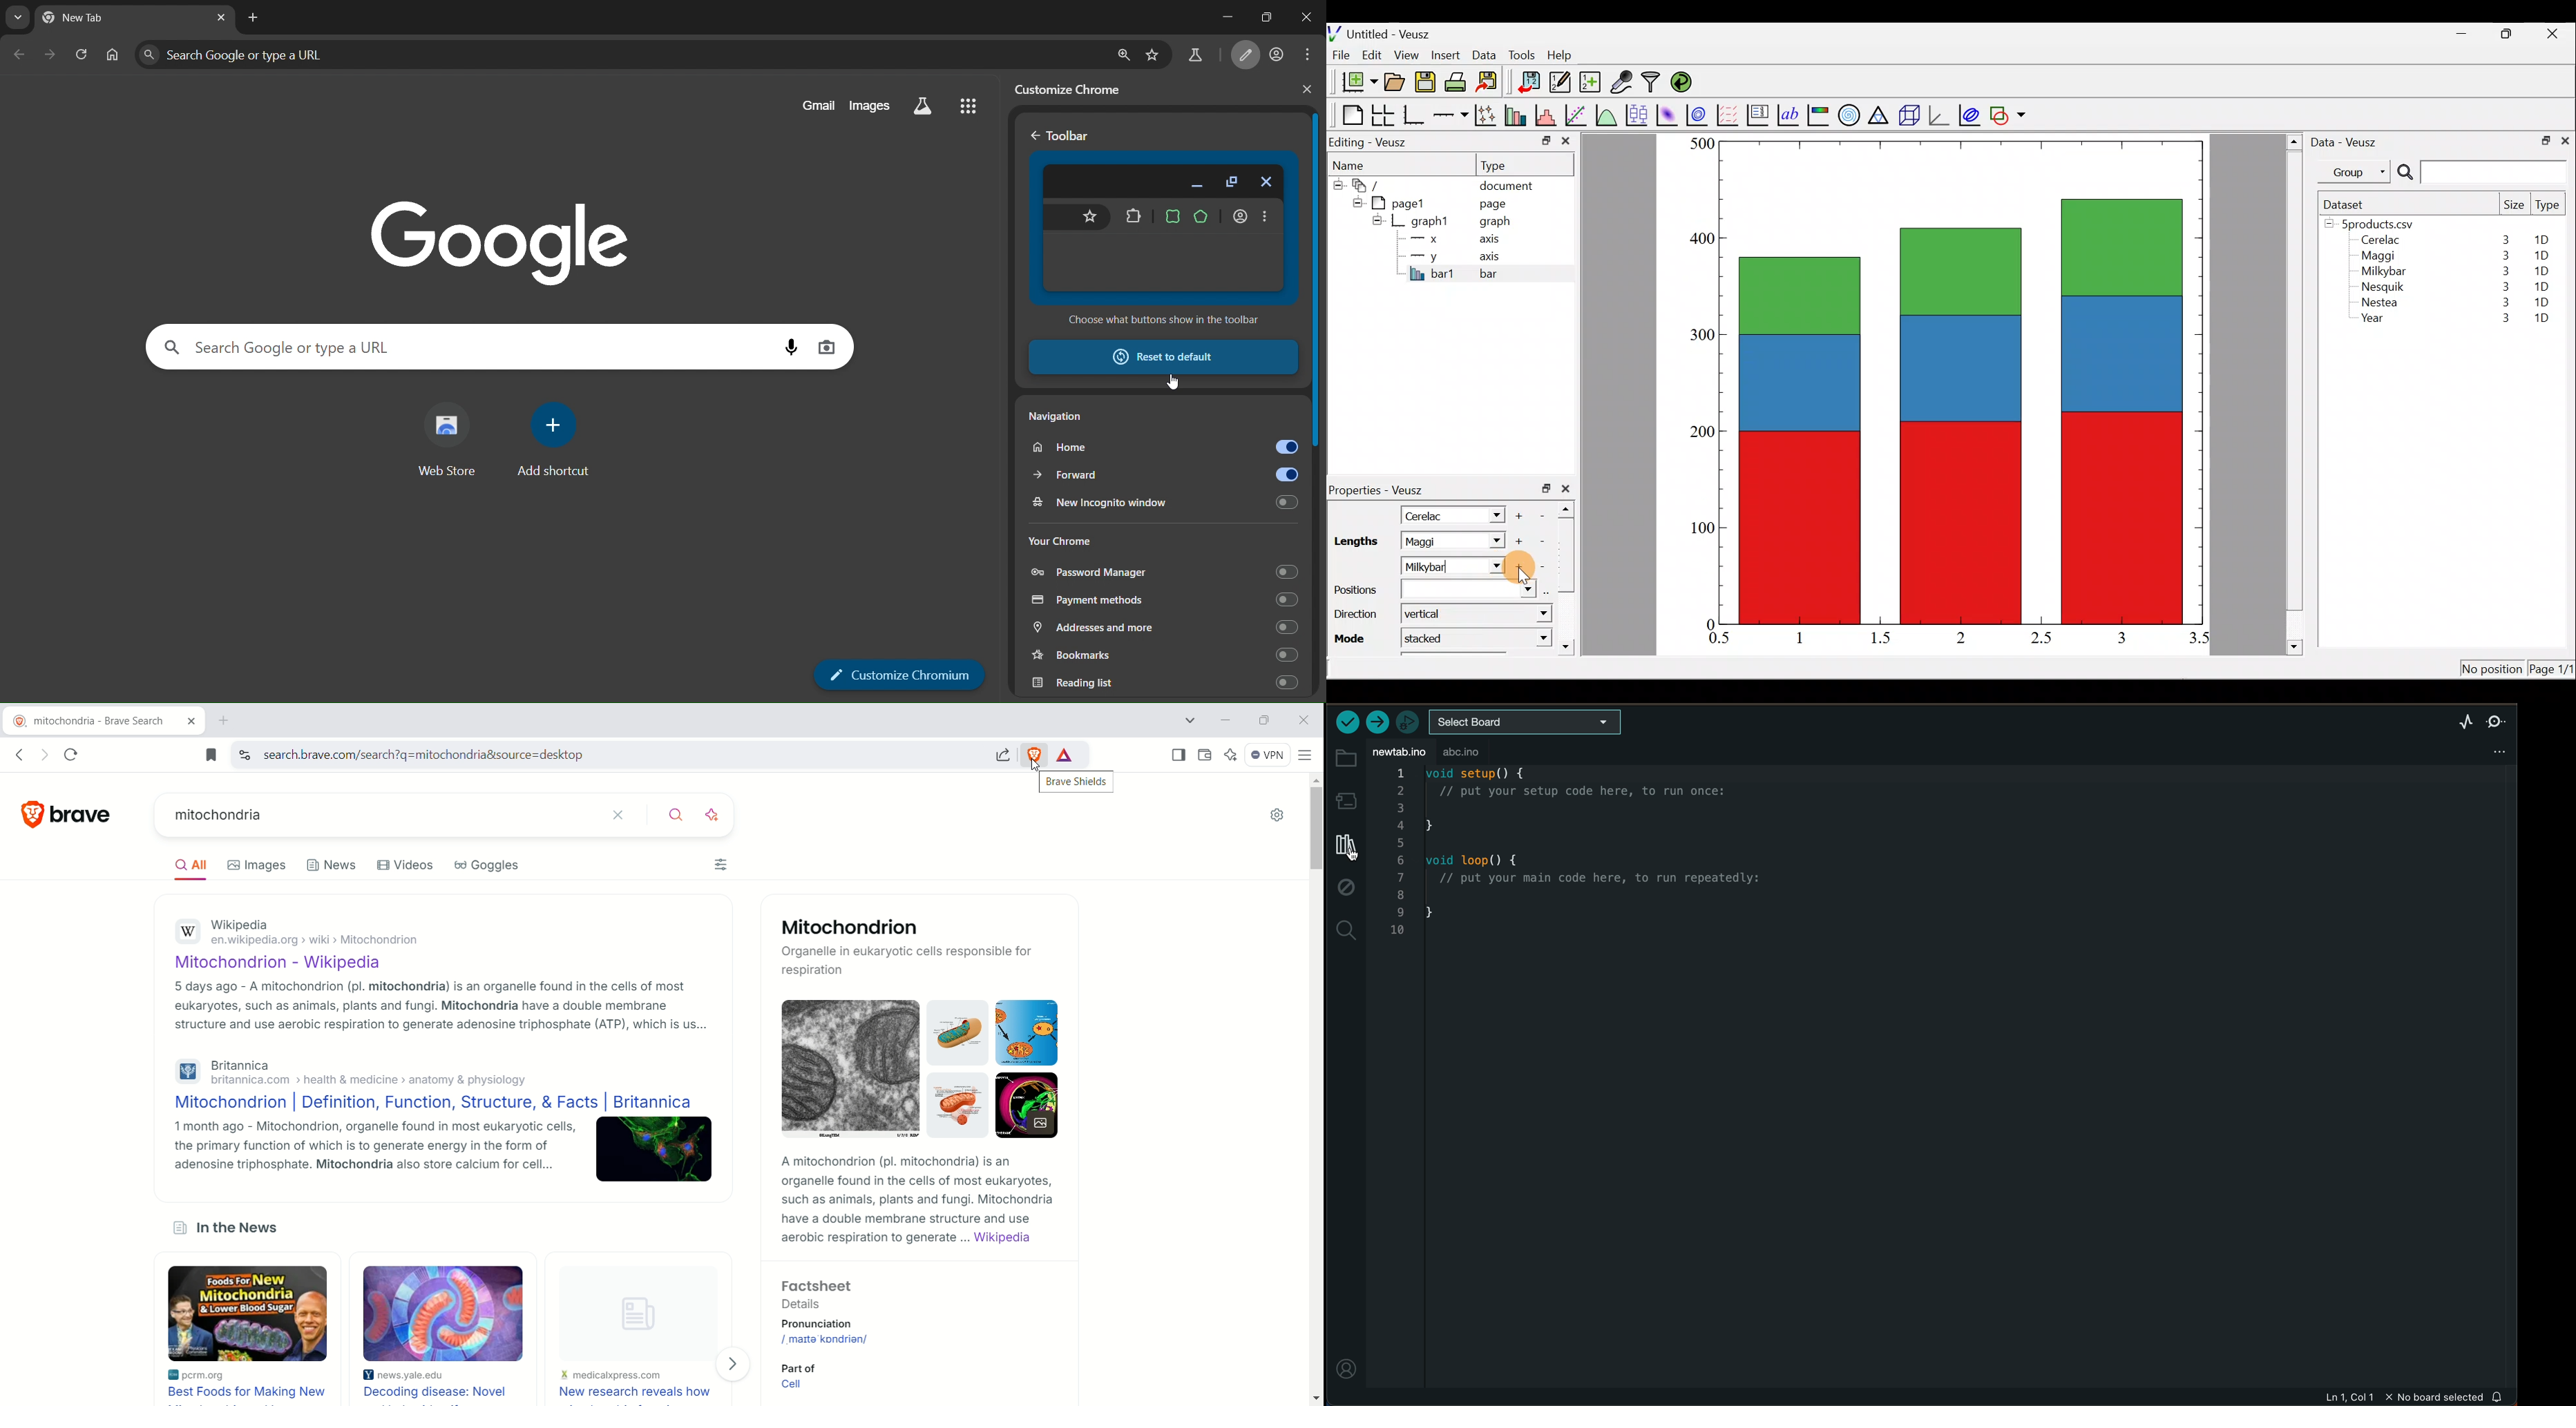 The height and width of the screenshot is (1428, 2576). Describe the element at coordinates (1405, 721) in the screenshot. I see `debugger` at that location.